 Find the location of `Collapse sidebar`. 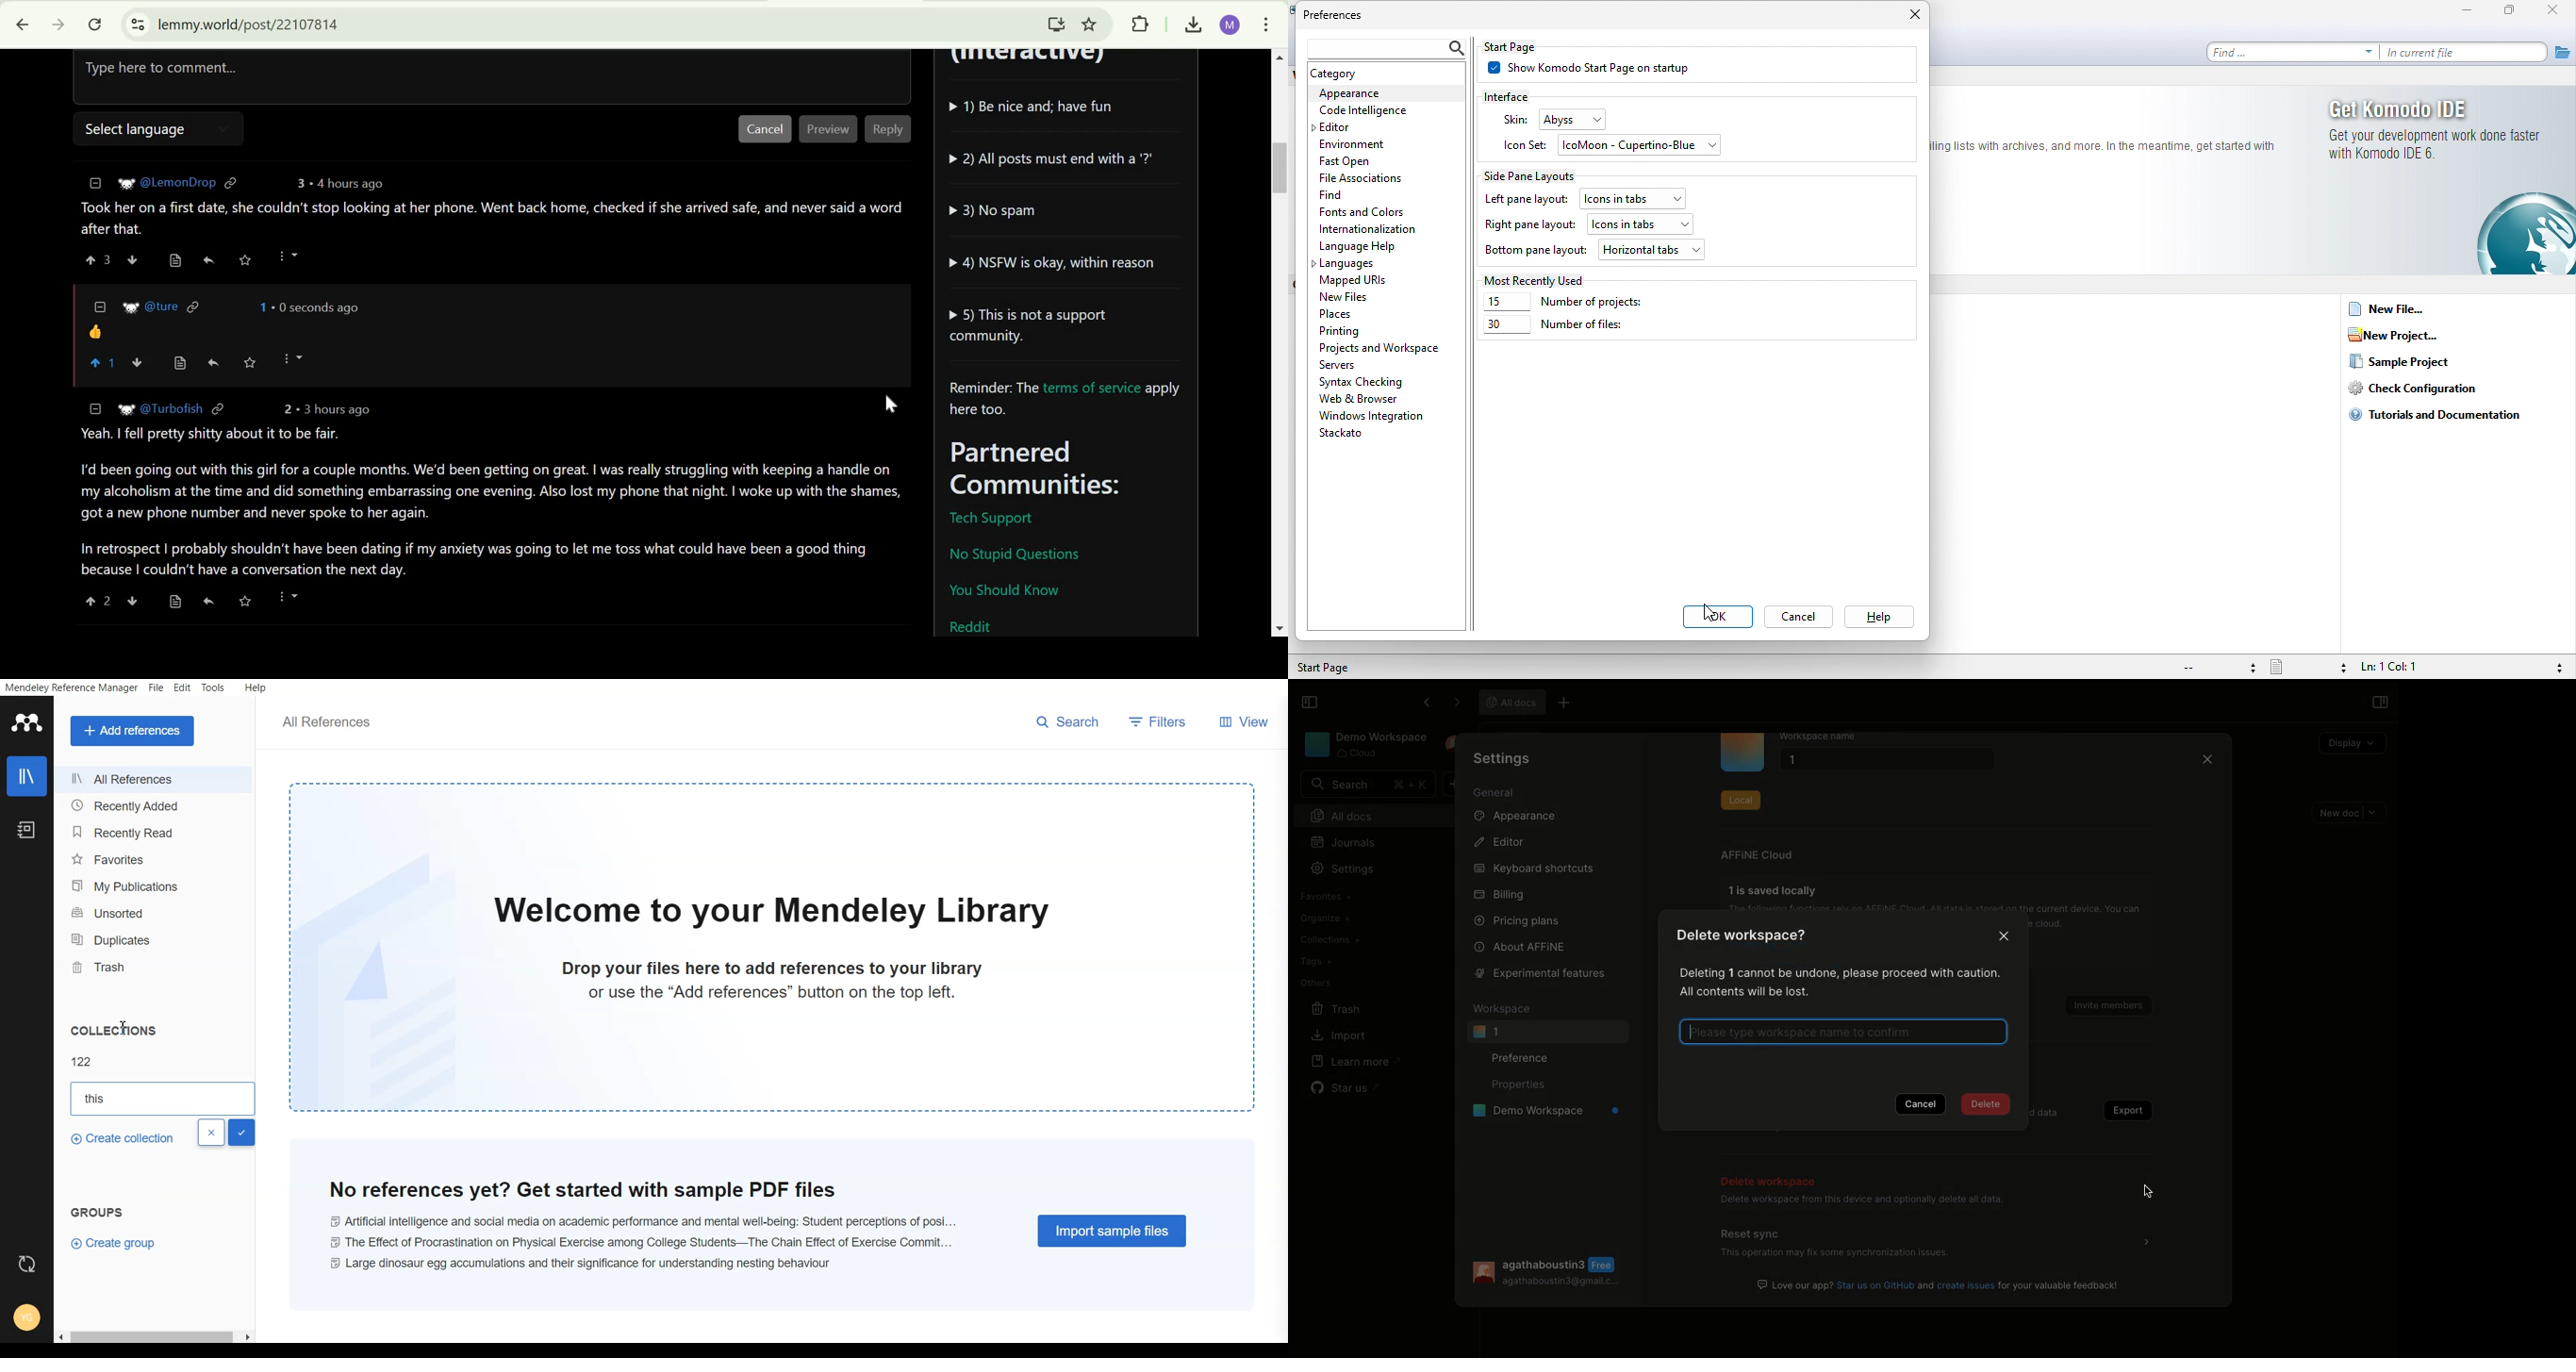

Collapse sidebar is located at coordinates (1310, 702).